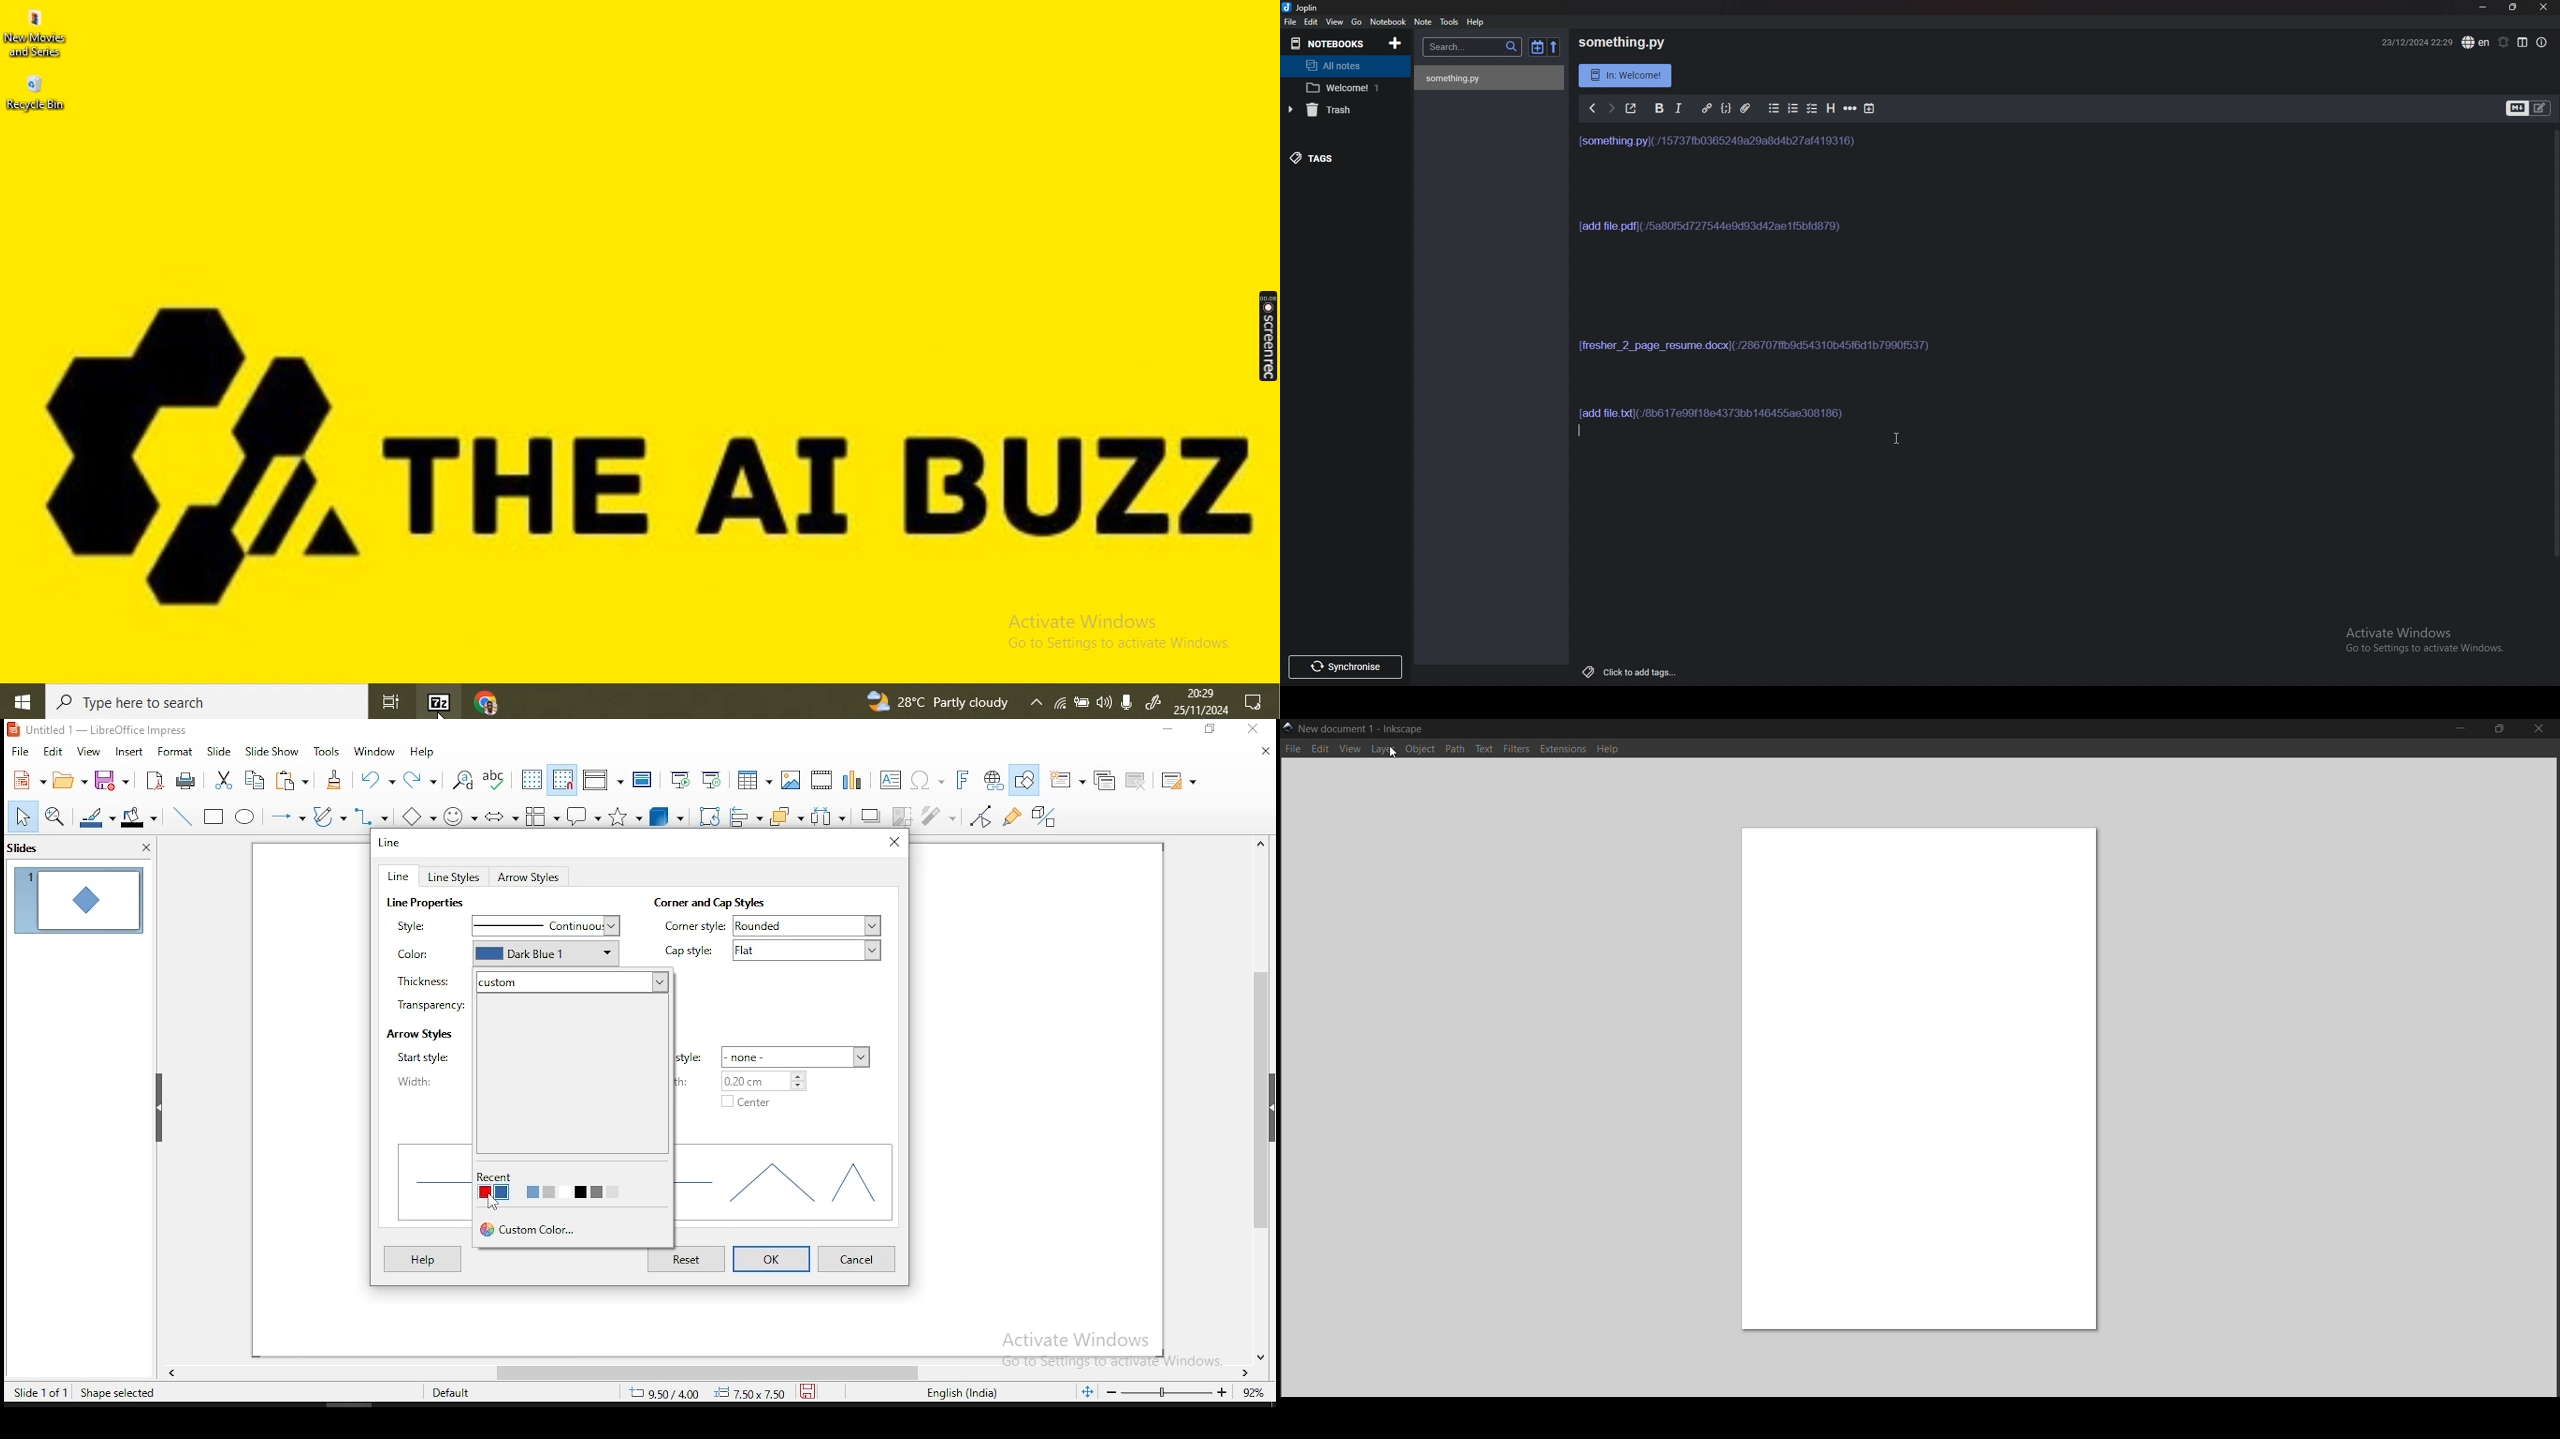 The image size is (2576, 1456). I want to click on something.py, so click(1621, 43).